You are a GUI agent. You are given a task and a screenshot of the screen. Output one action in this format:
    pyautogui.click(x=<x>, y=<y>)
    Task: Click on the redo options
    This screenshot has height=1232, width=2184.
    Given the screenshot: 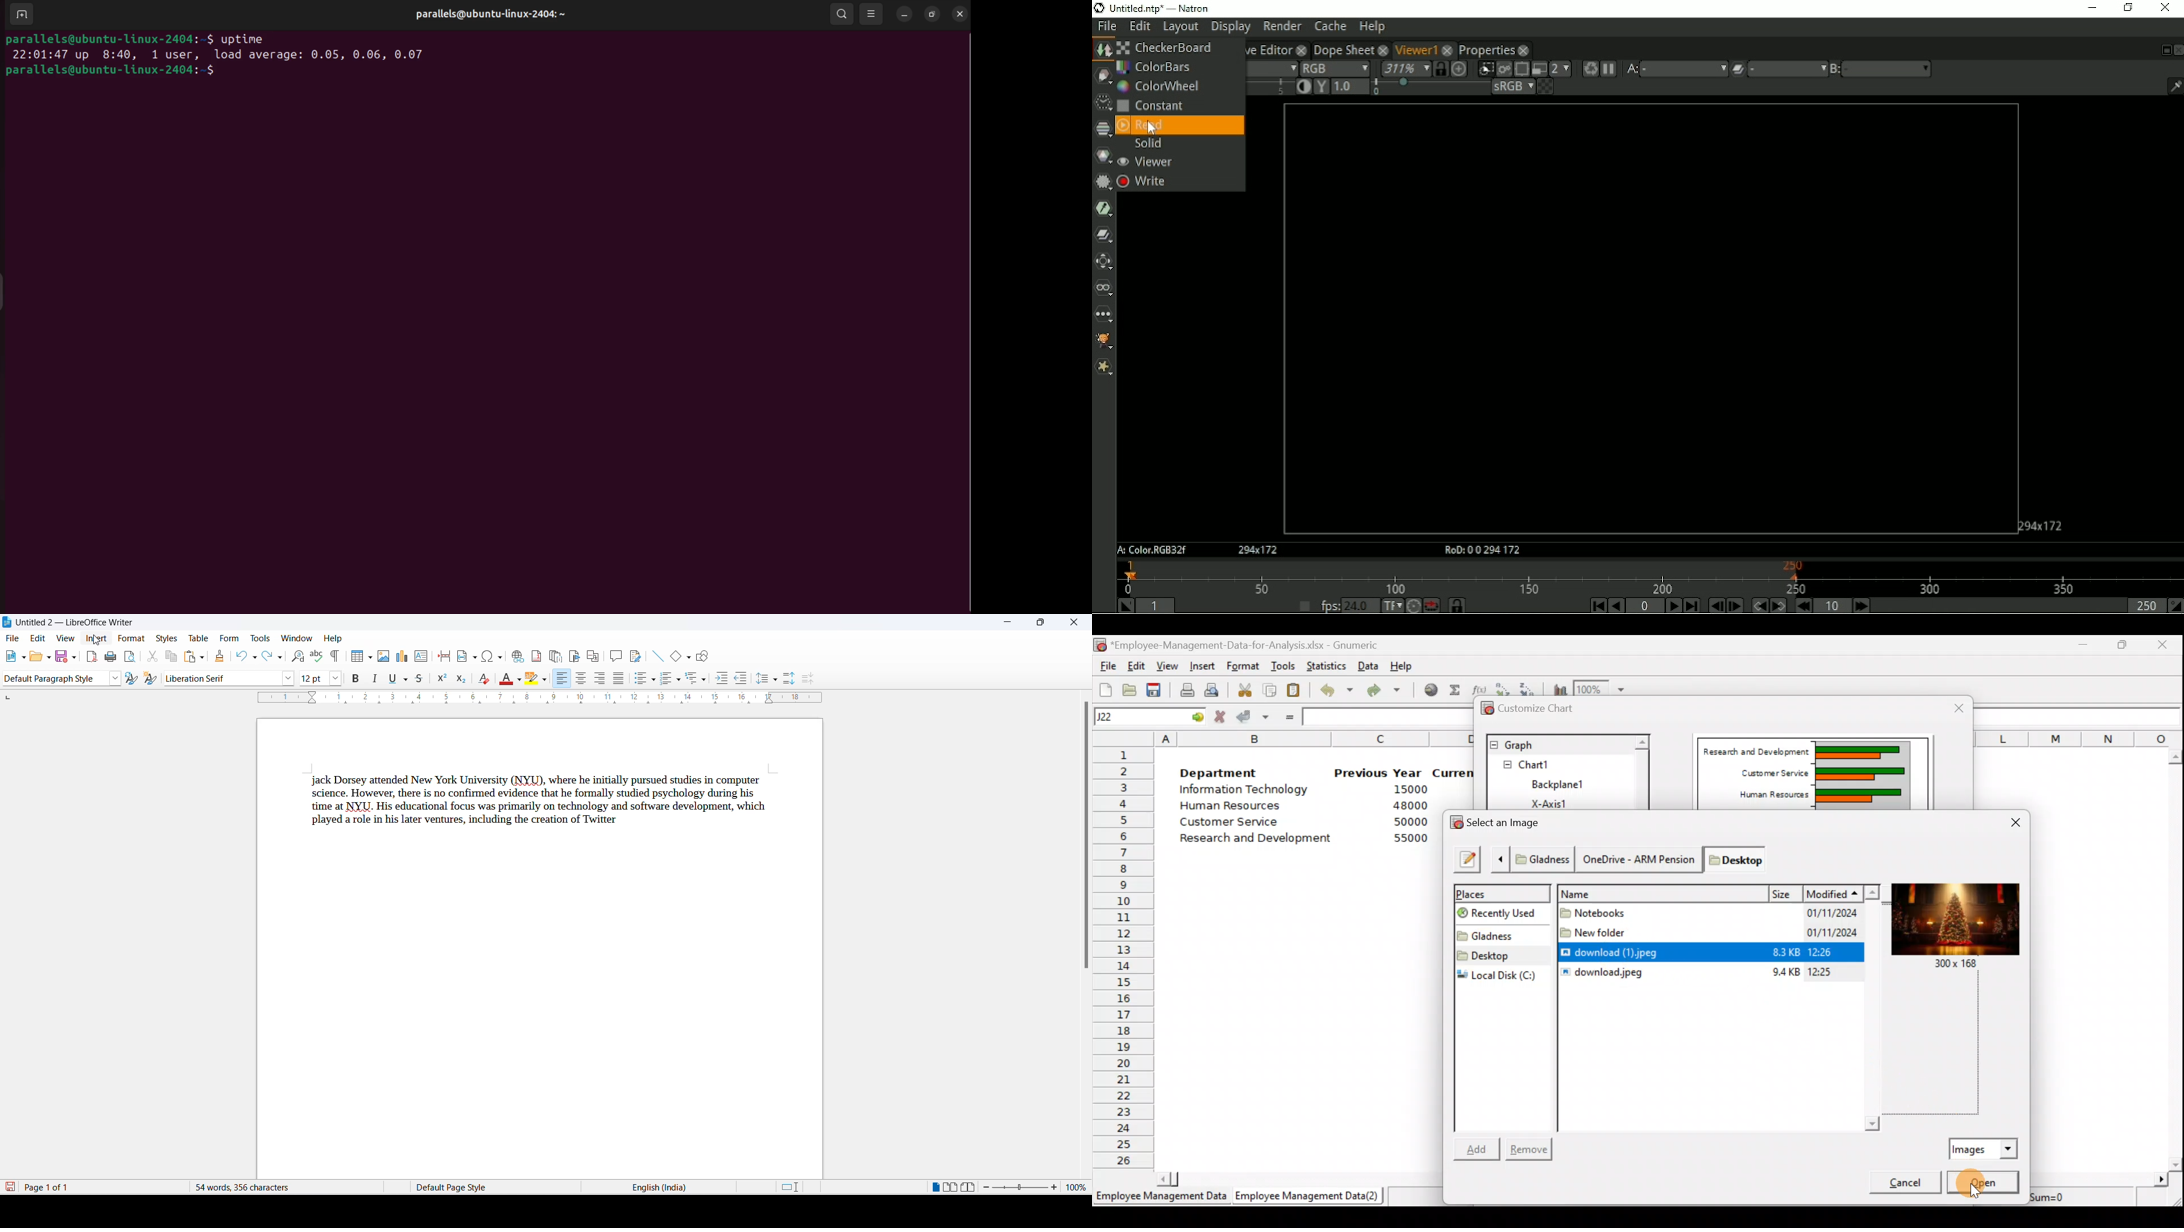 What is the action you would take?
    pyautogui.click(x=281, y=658)
    